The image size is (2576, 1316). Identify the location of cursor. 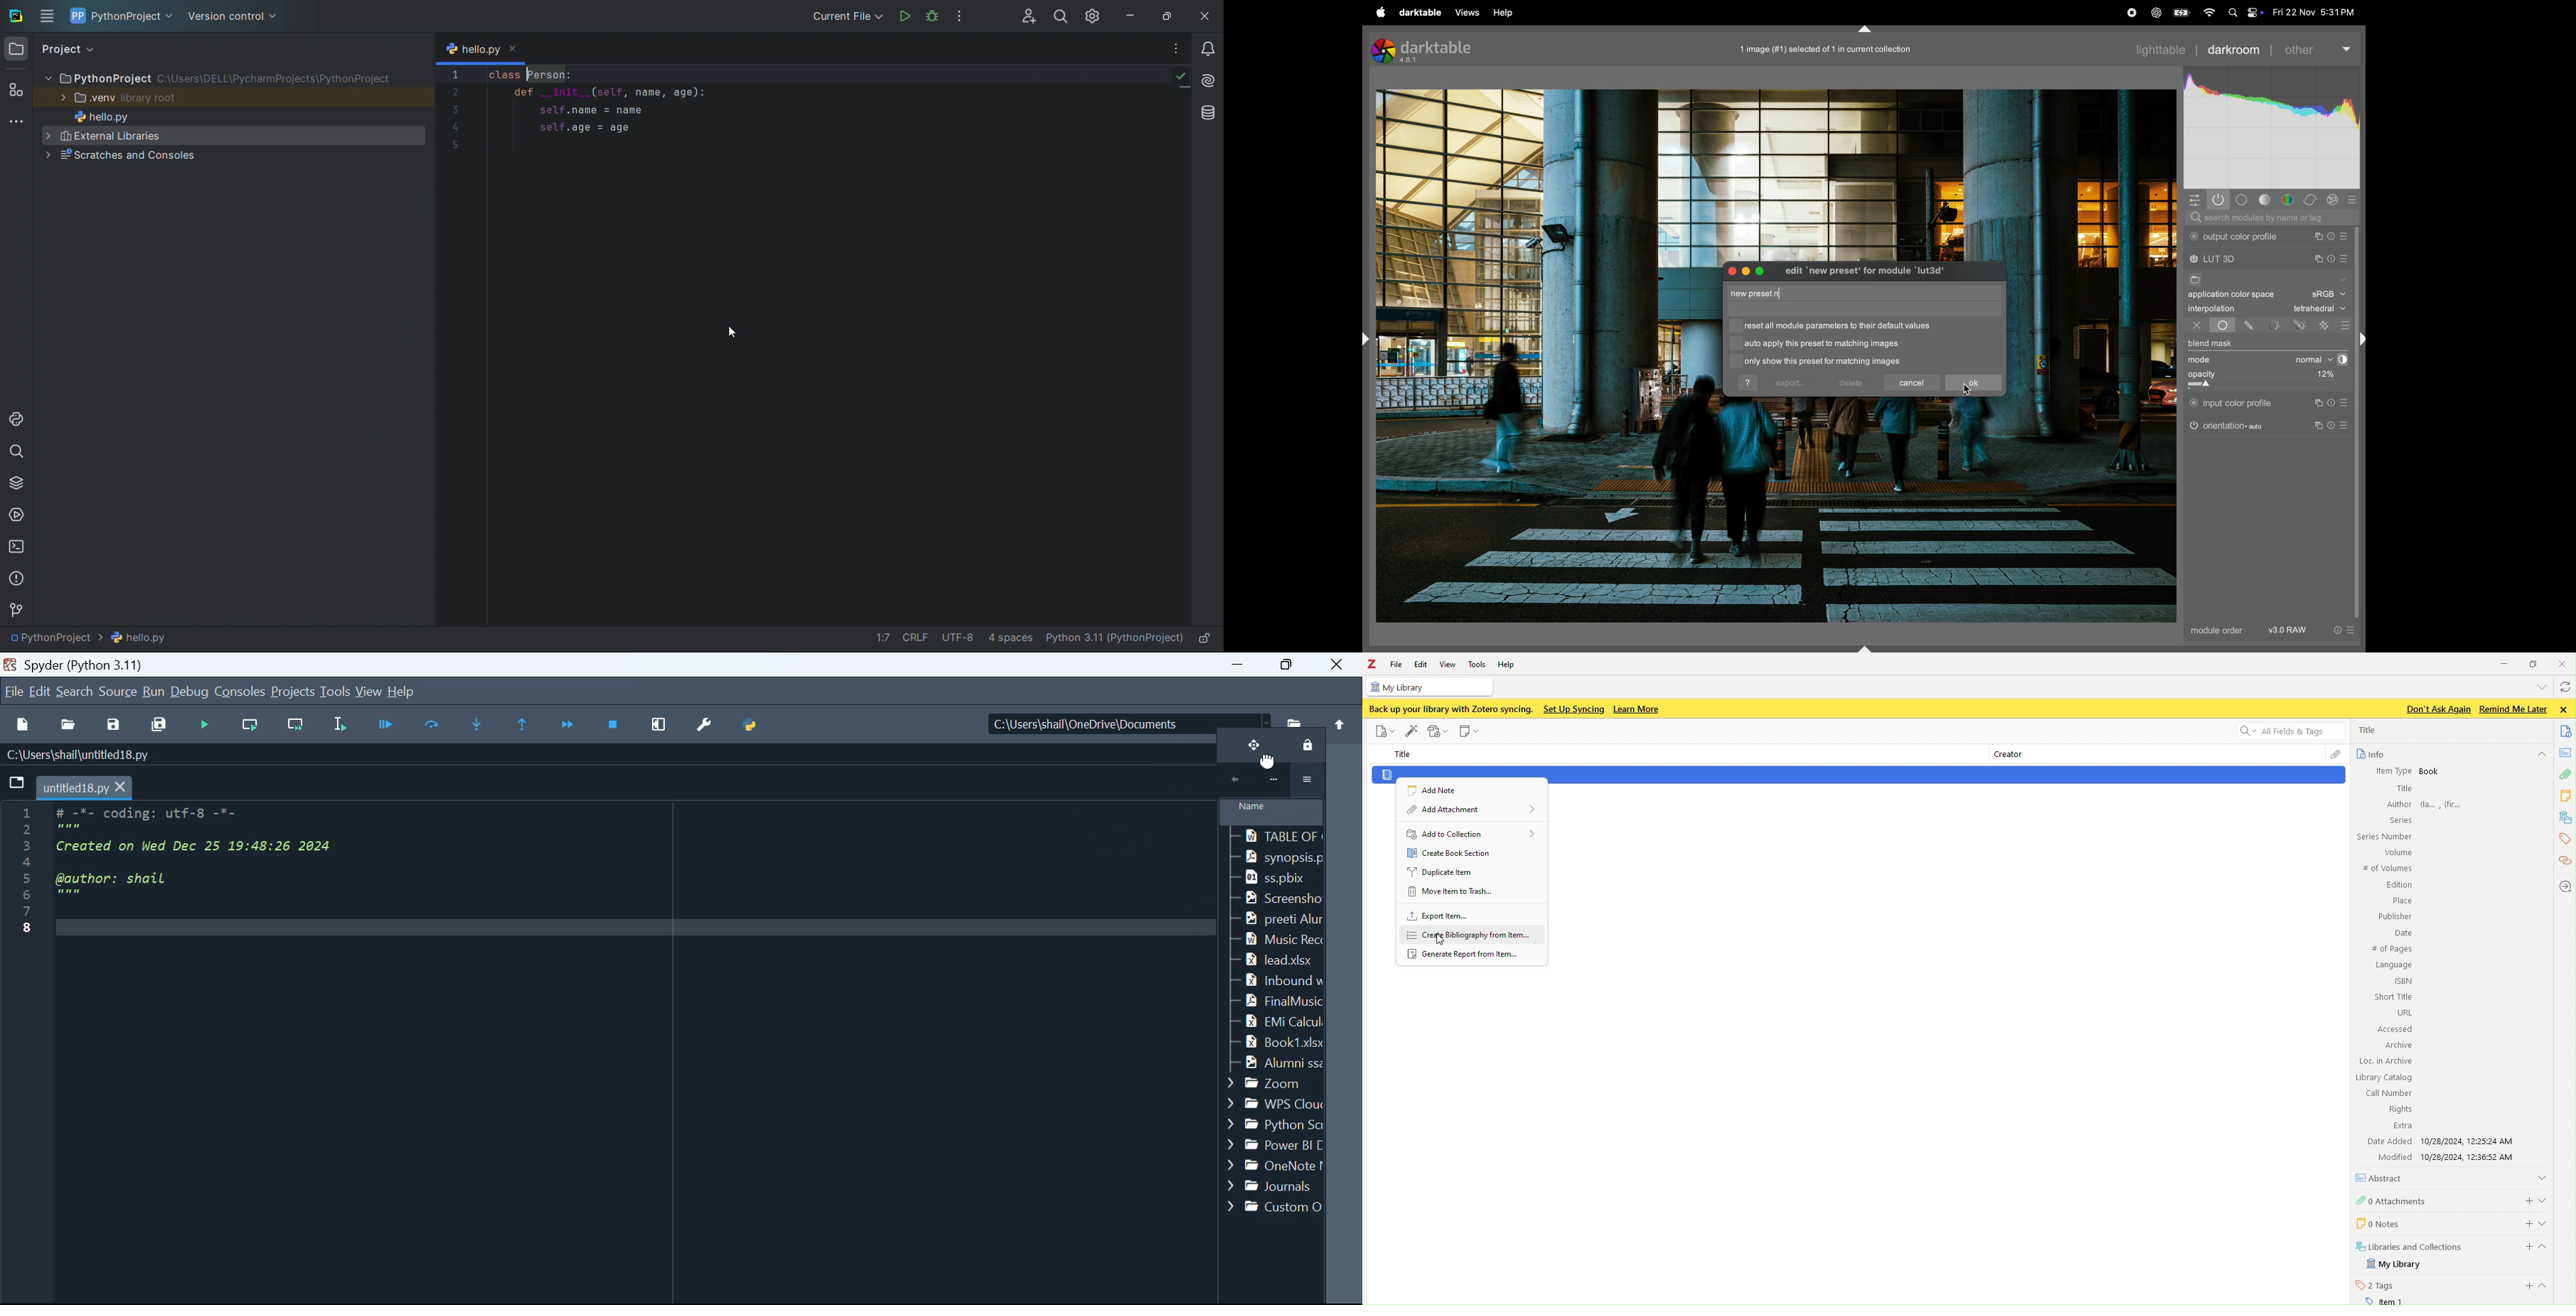
(1267, 764).